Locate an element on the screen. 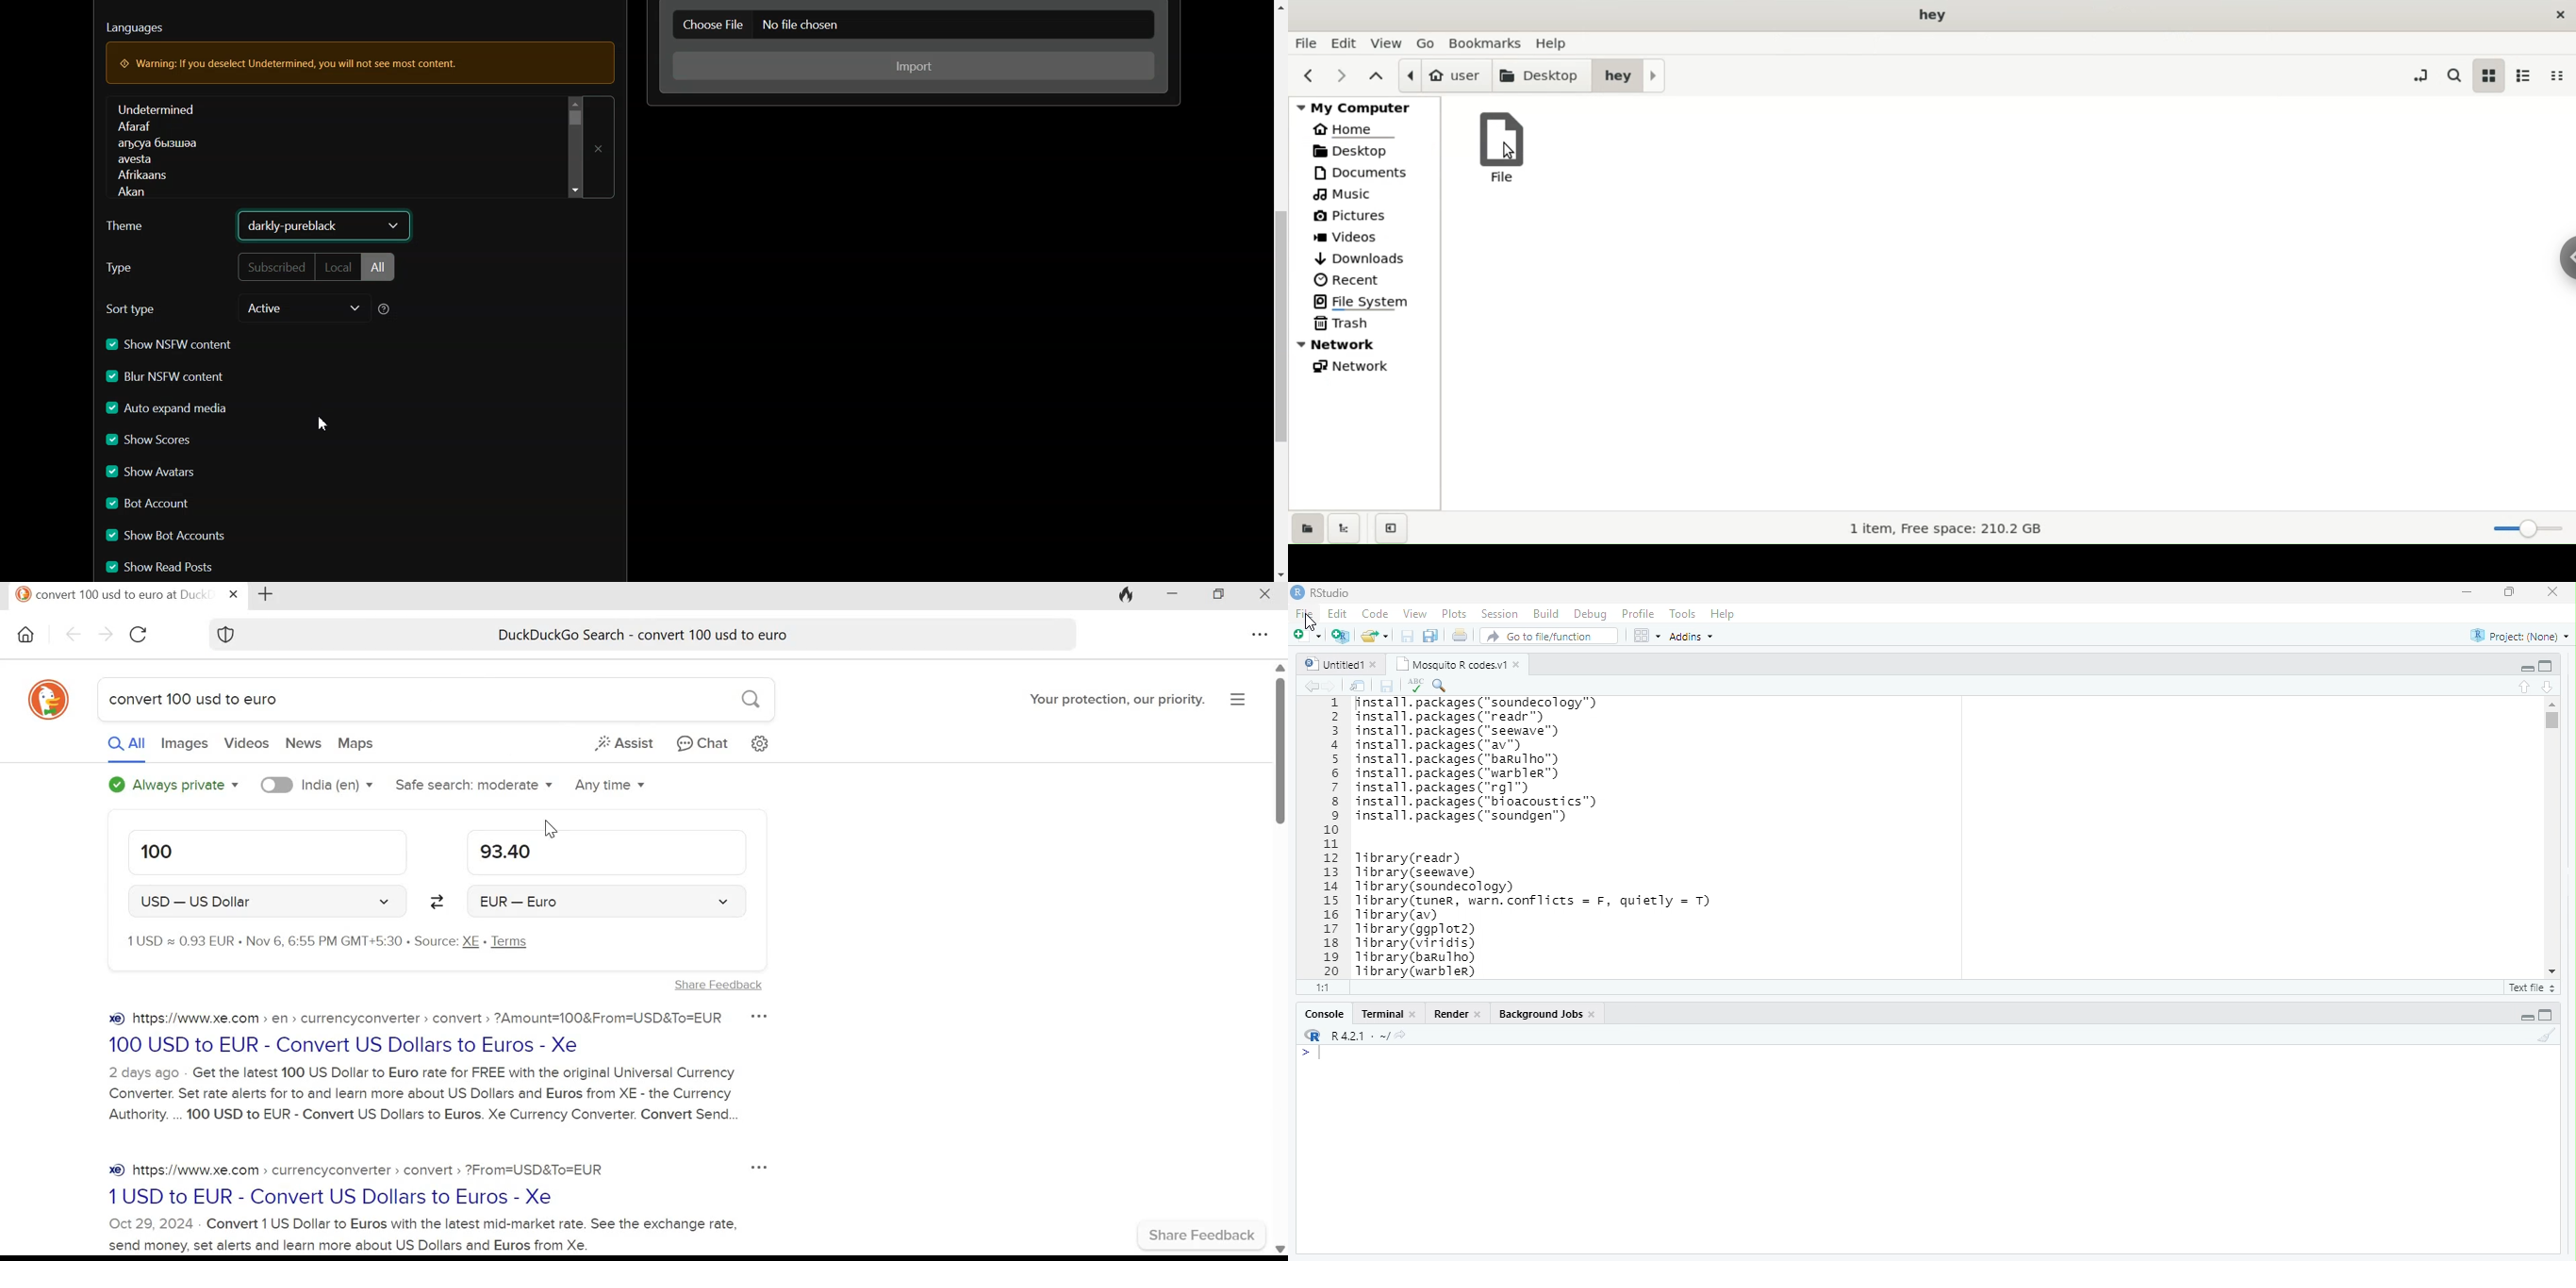  Share Feedback is located at coordinates (708, 987).